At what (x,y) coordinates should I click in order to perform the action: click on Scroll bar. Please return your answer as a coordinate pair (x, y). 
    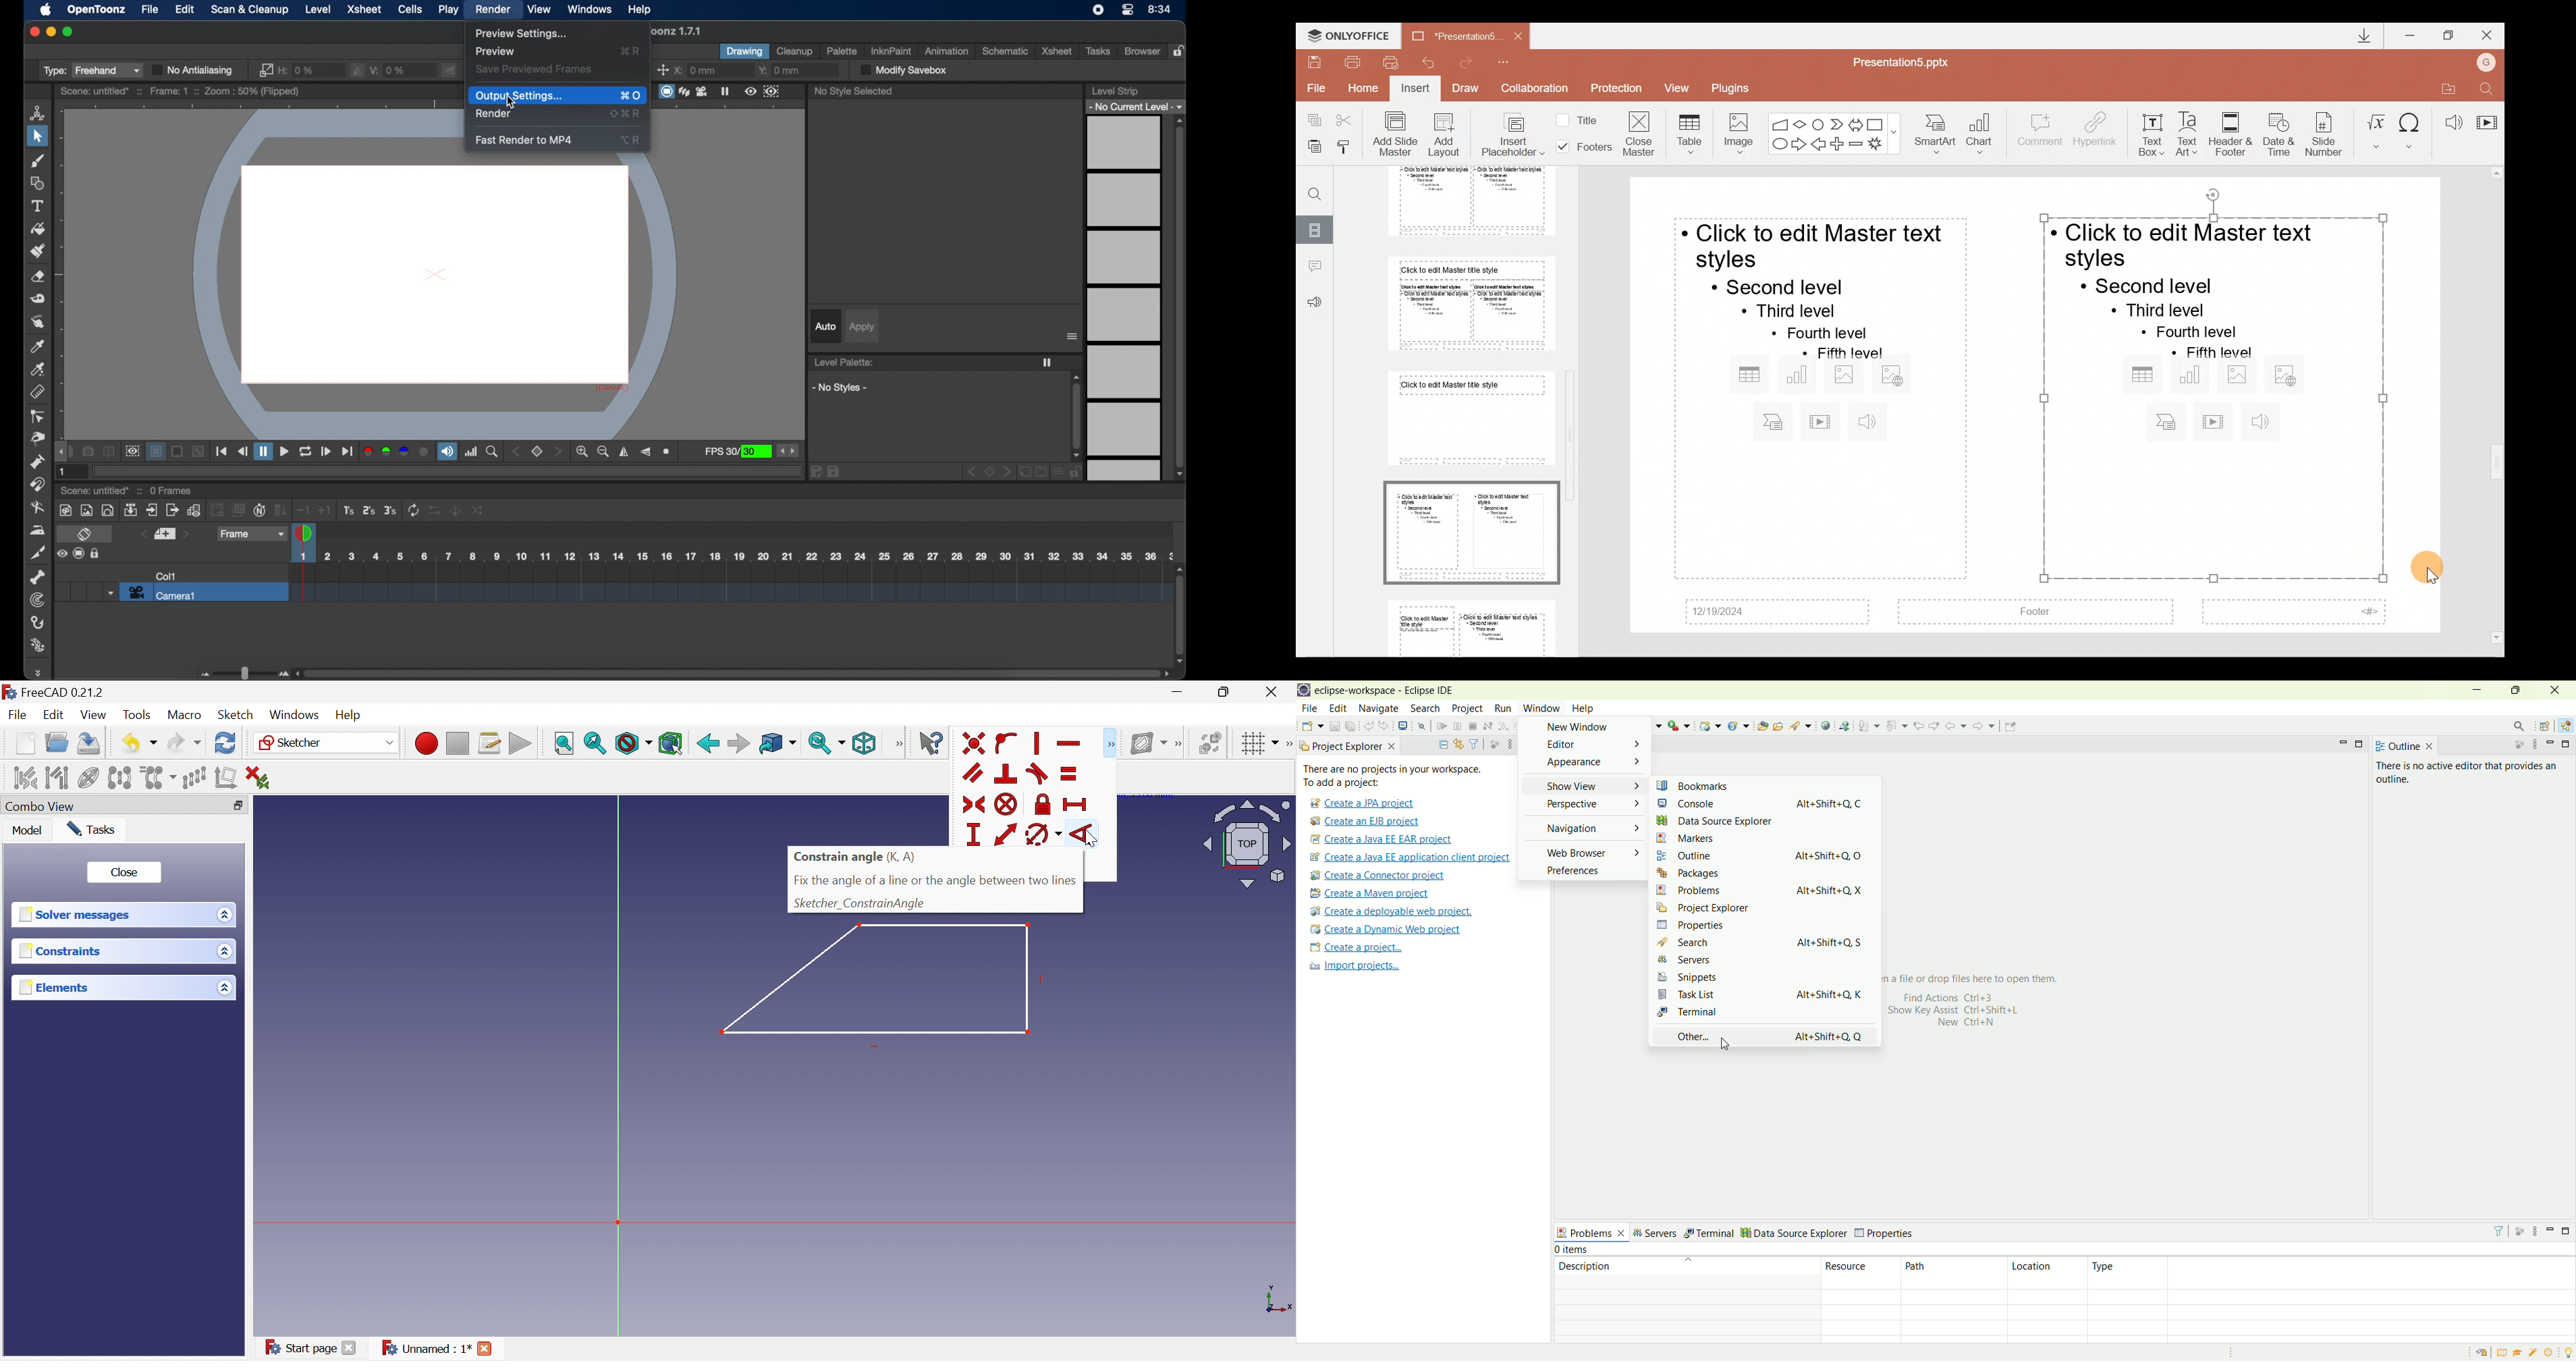
    Looking at the image, I should click on (2497, 406).